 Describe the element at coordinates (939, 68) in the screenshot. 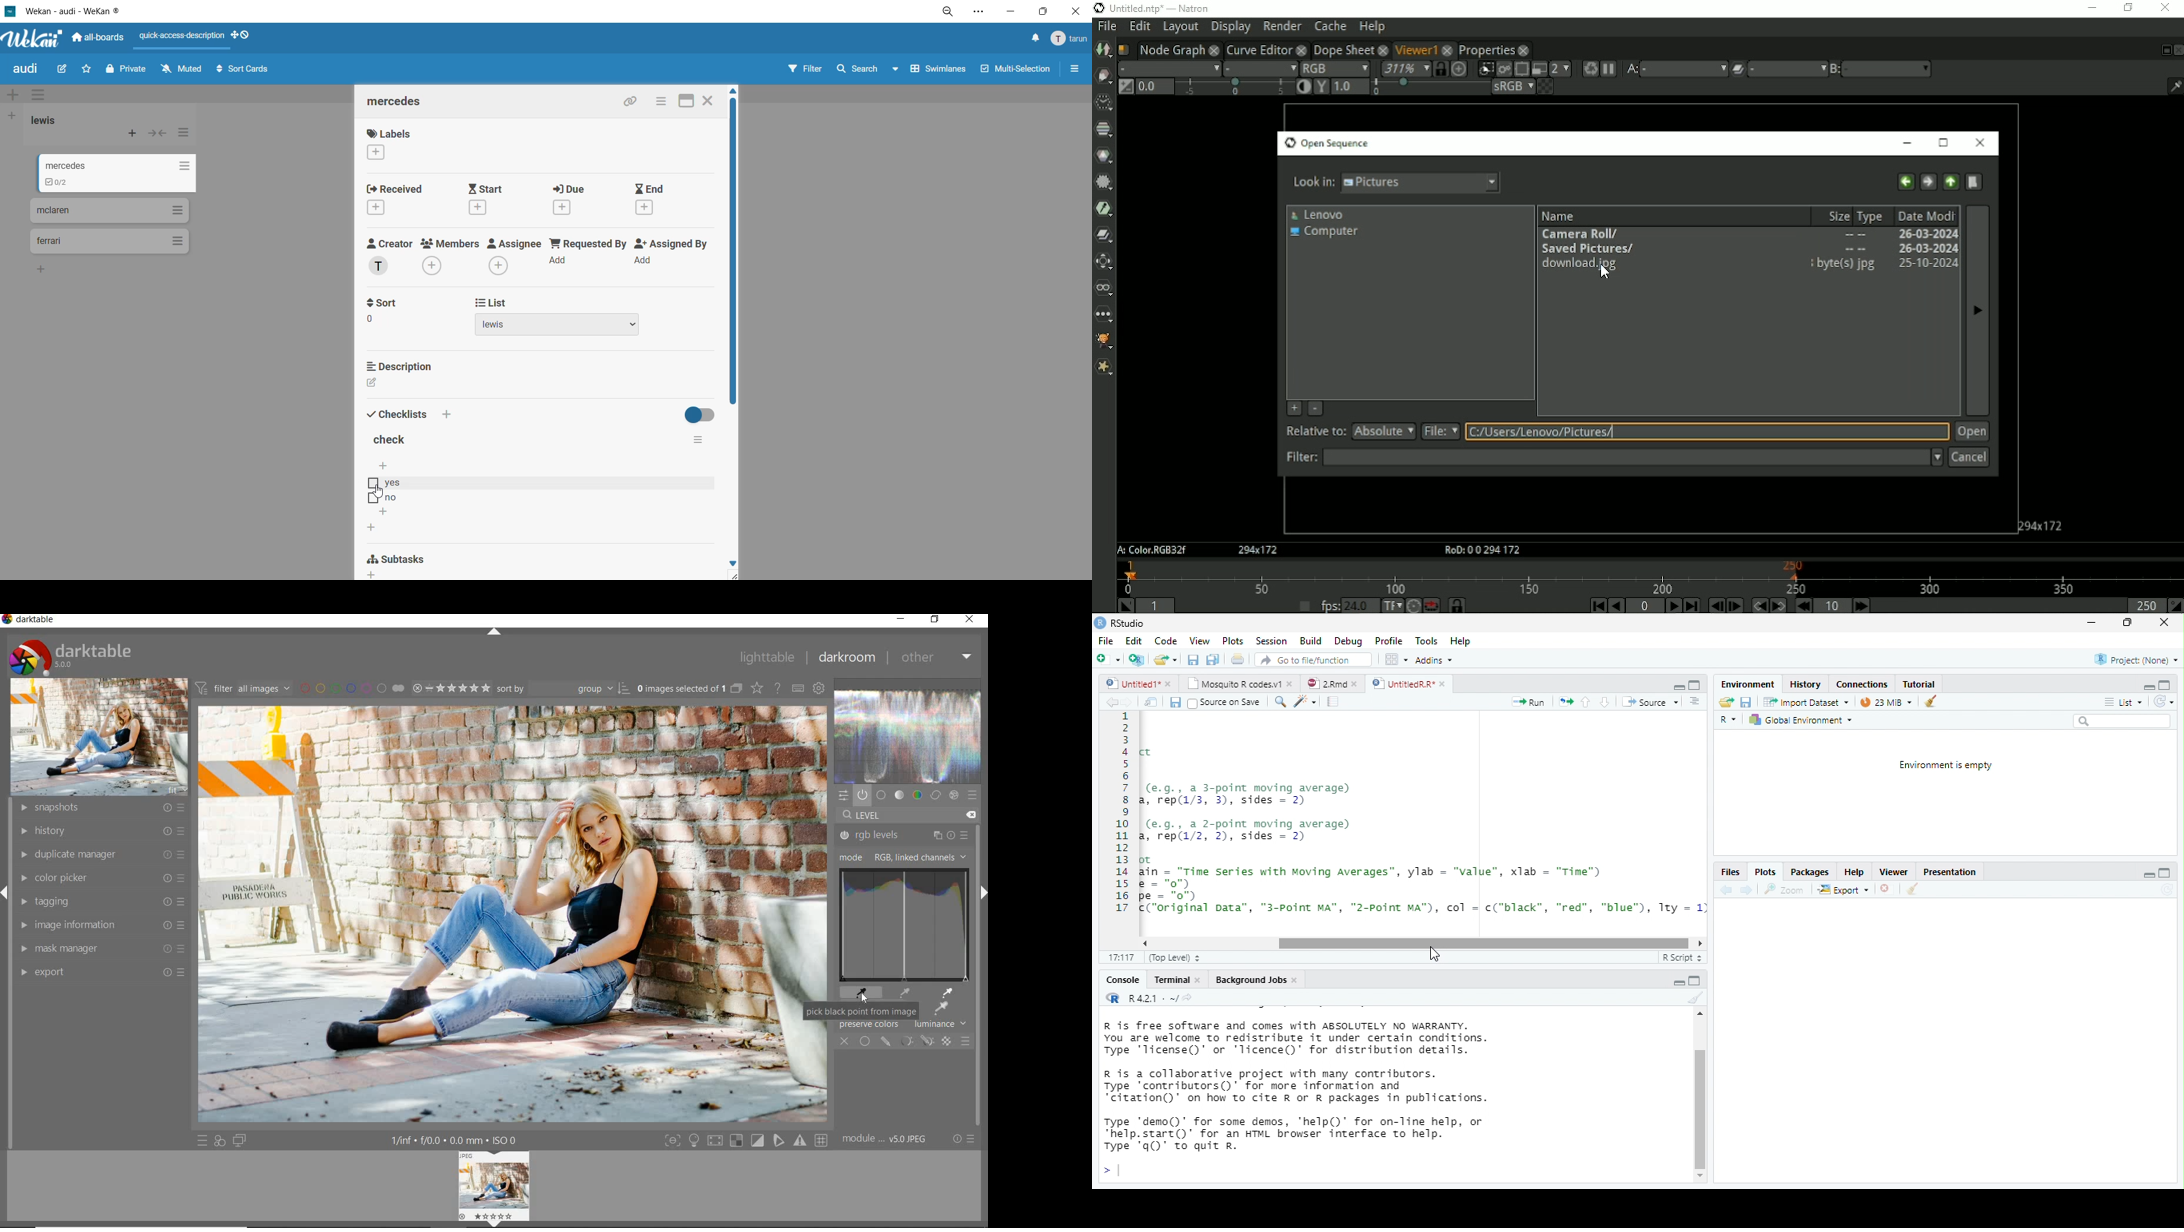

I see `swimlanes` at that location.